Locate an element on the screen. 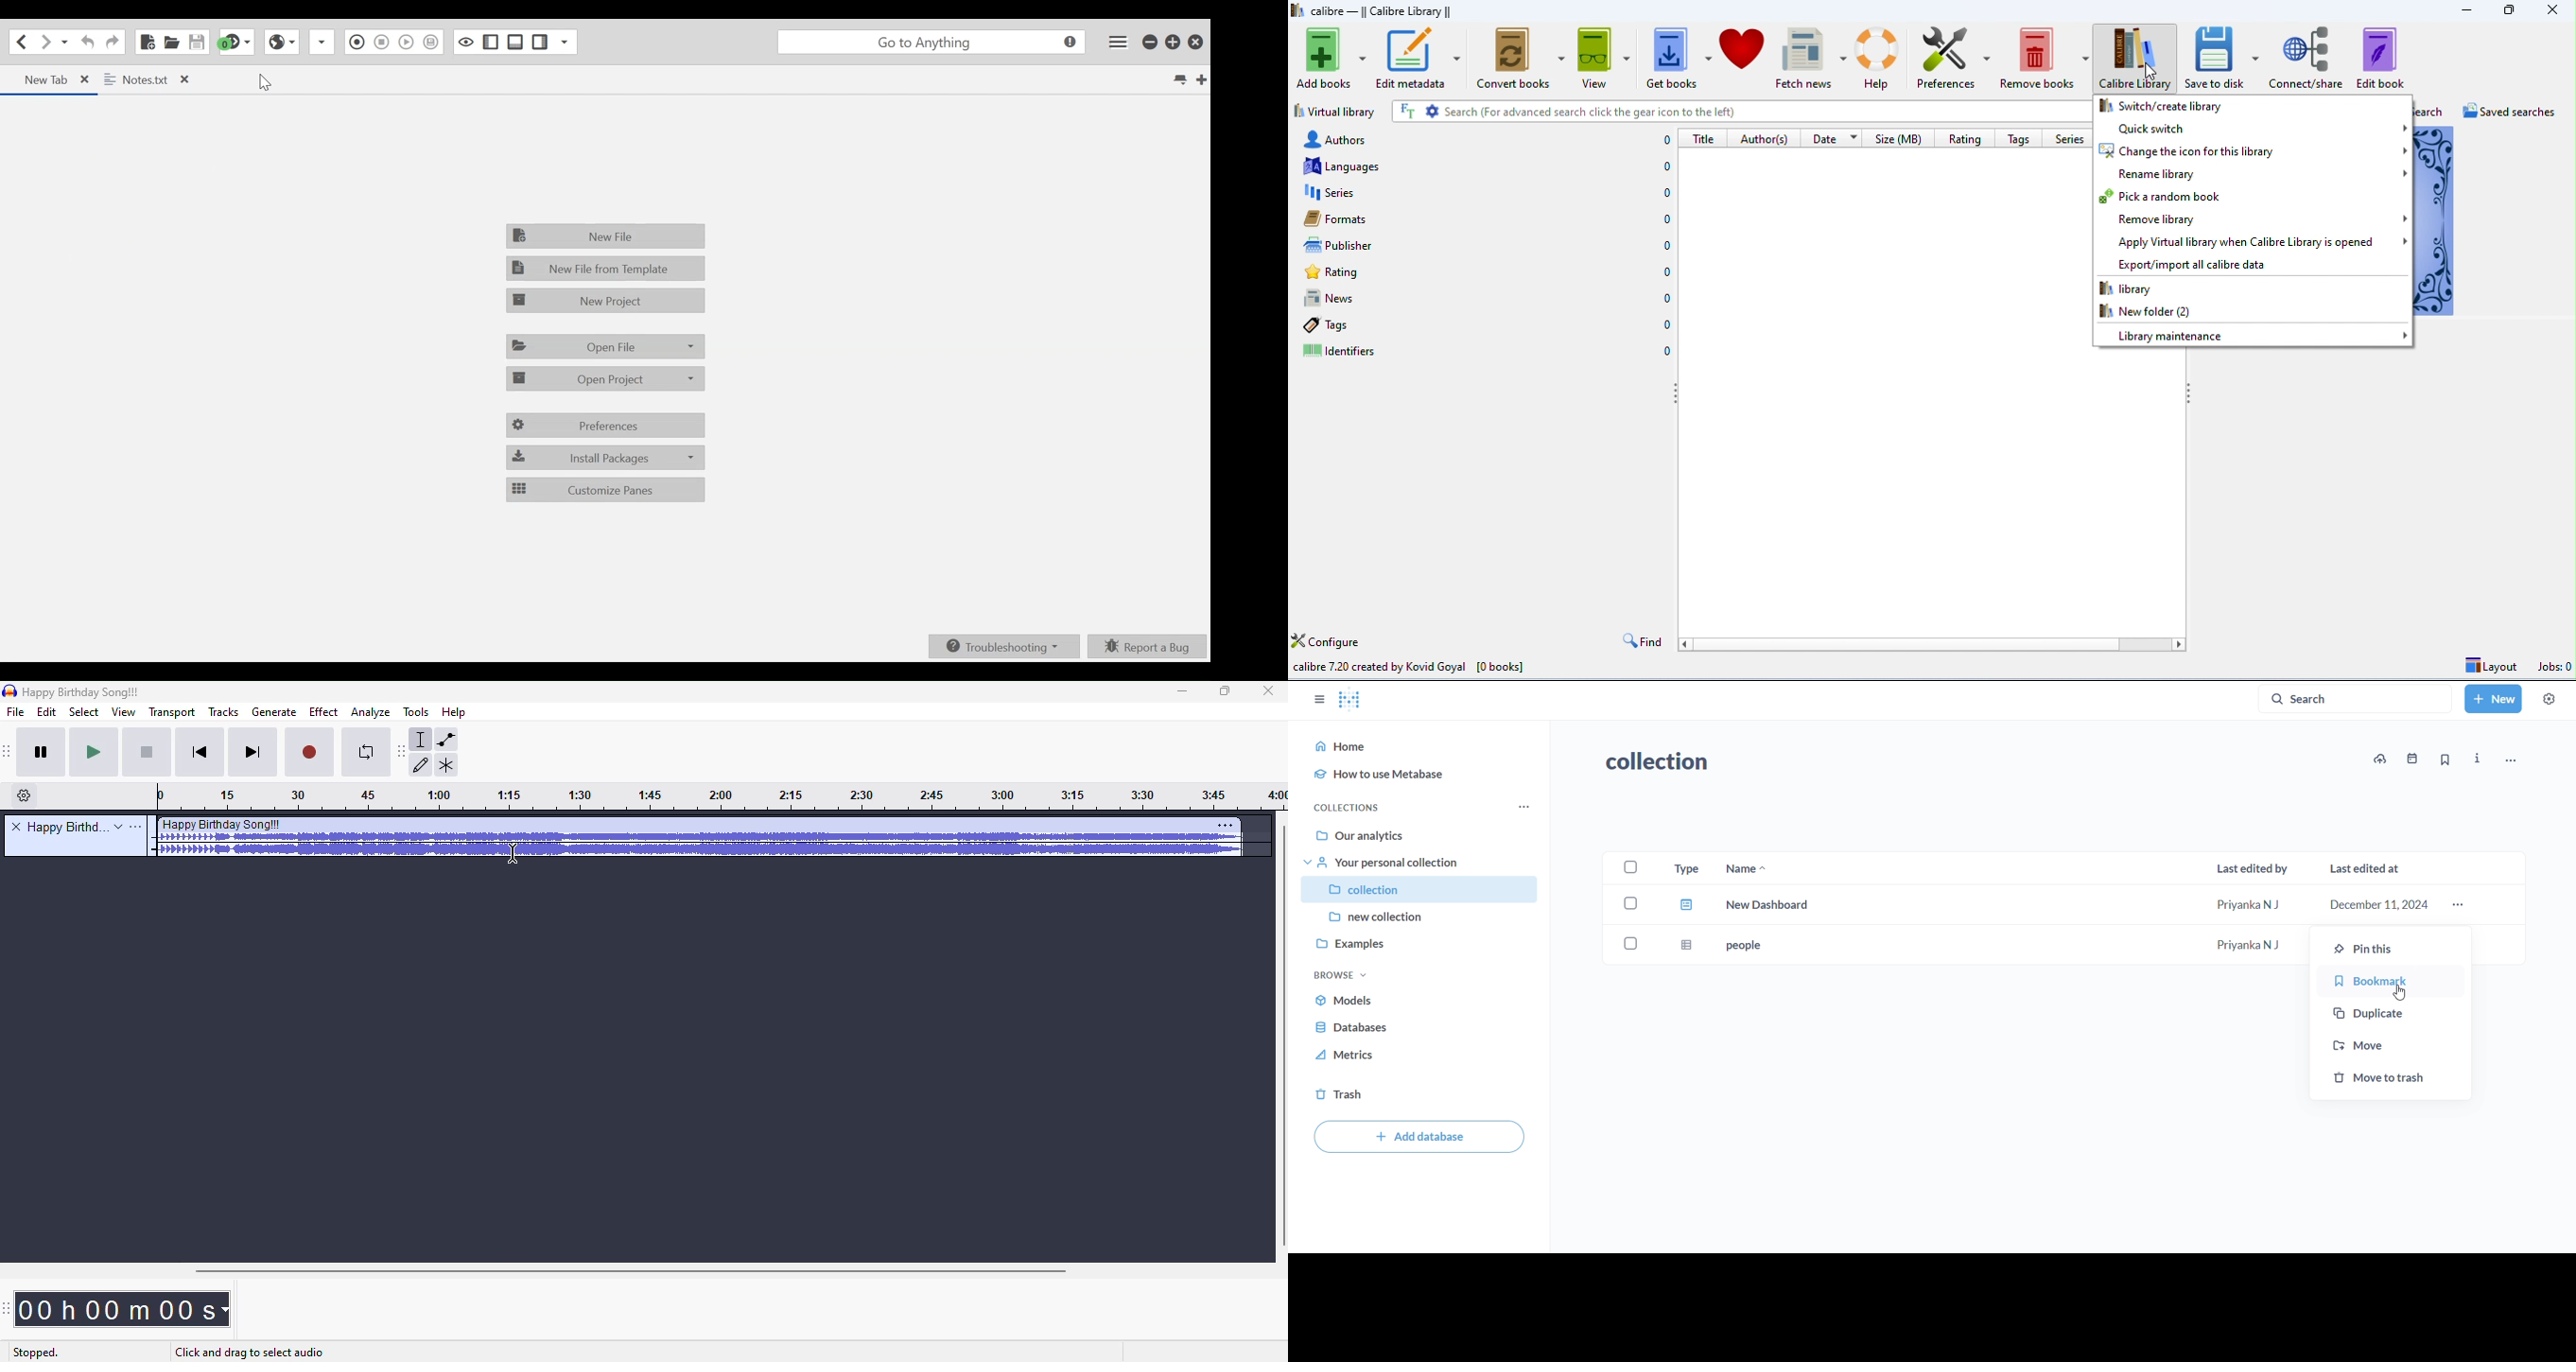 The width and height of the screenshot is (2576, 1372). analyze is located at coordinates (371, 713).